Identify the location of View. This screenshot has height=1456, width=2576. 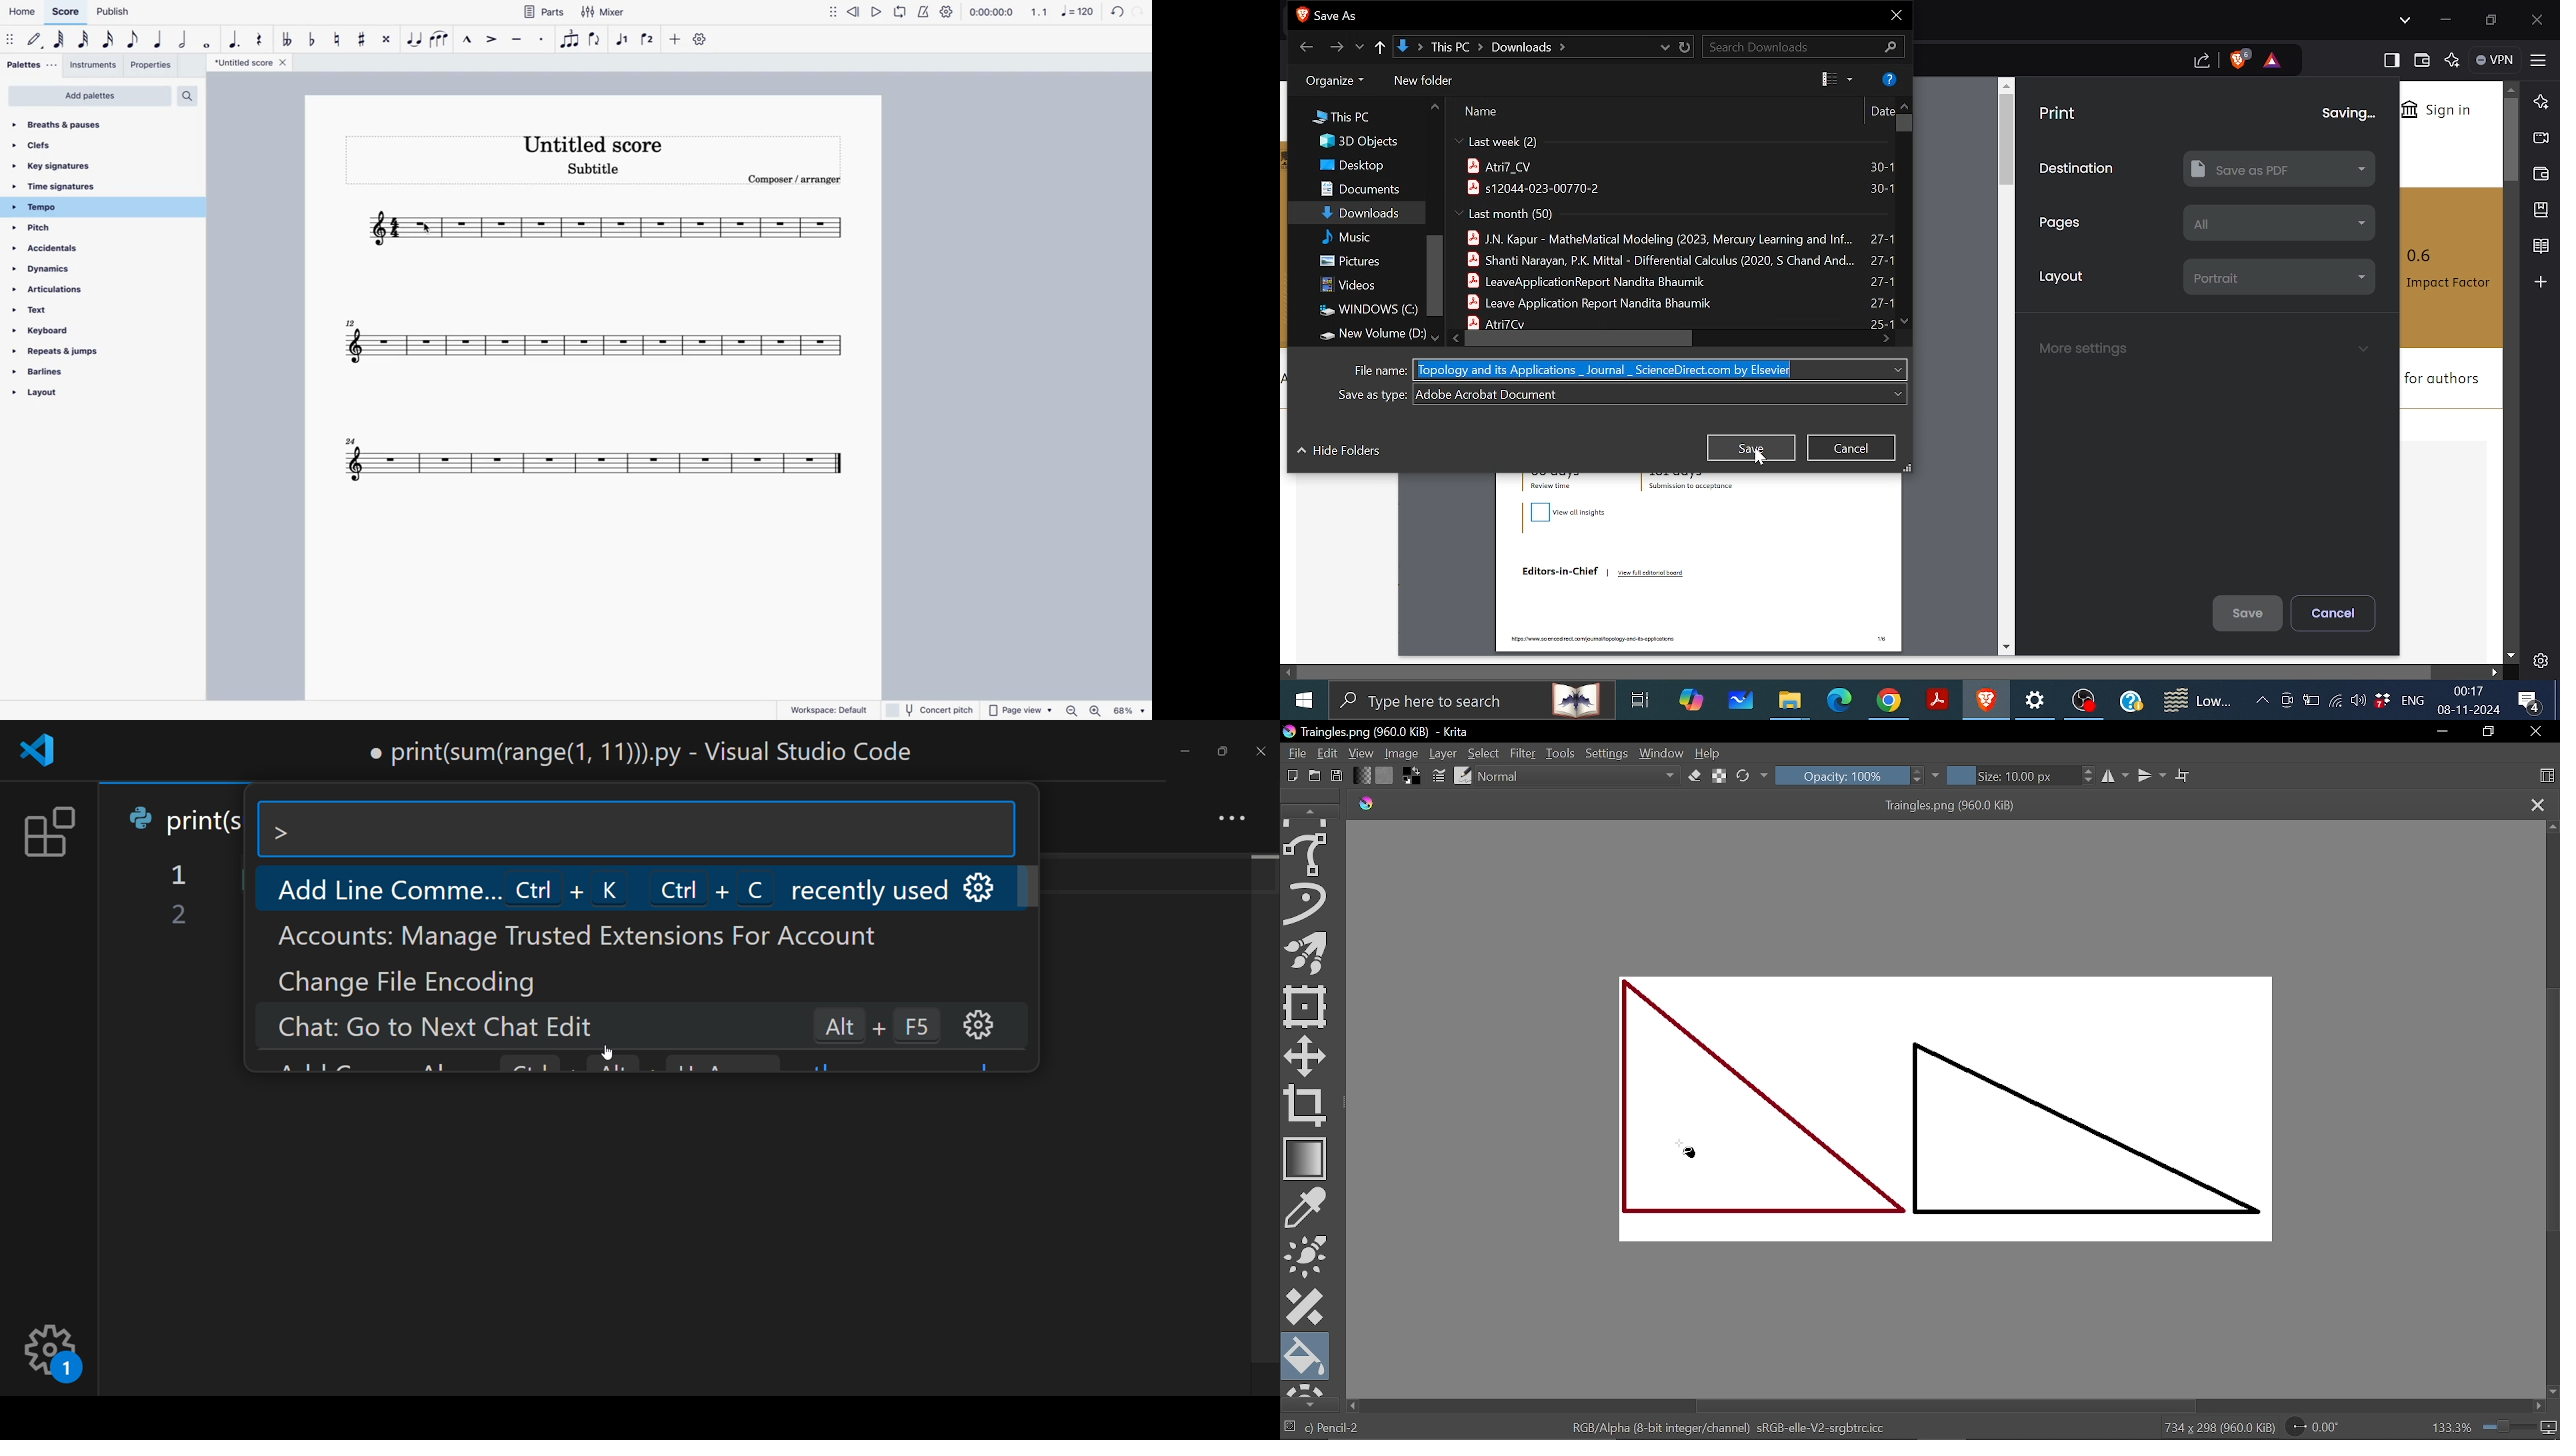
(1362, 754).